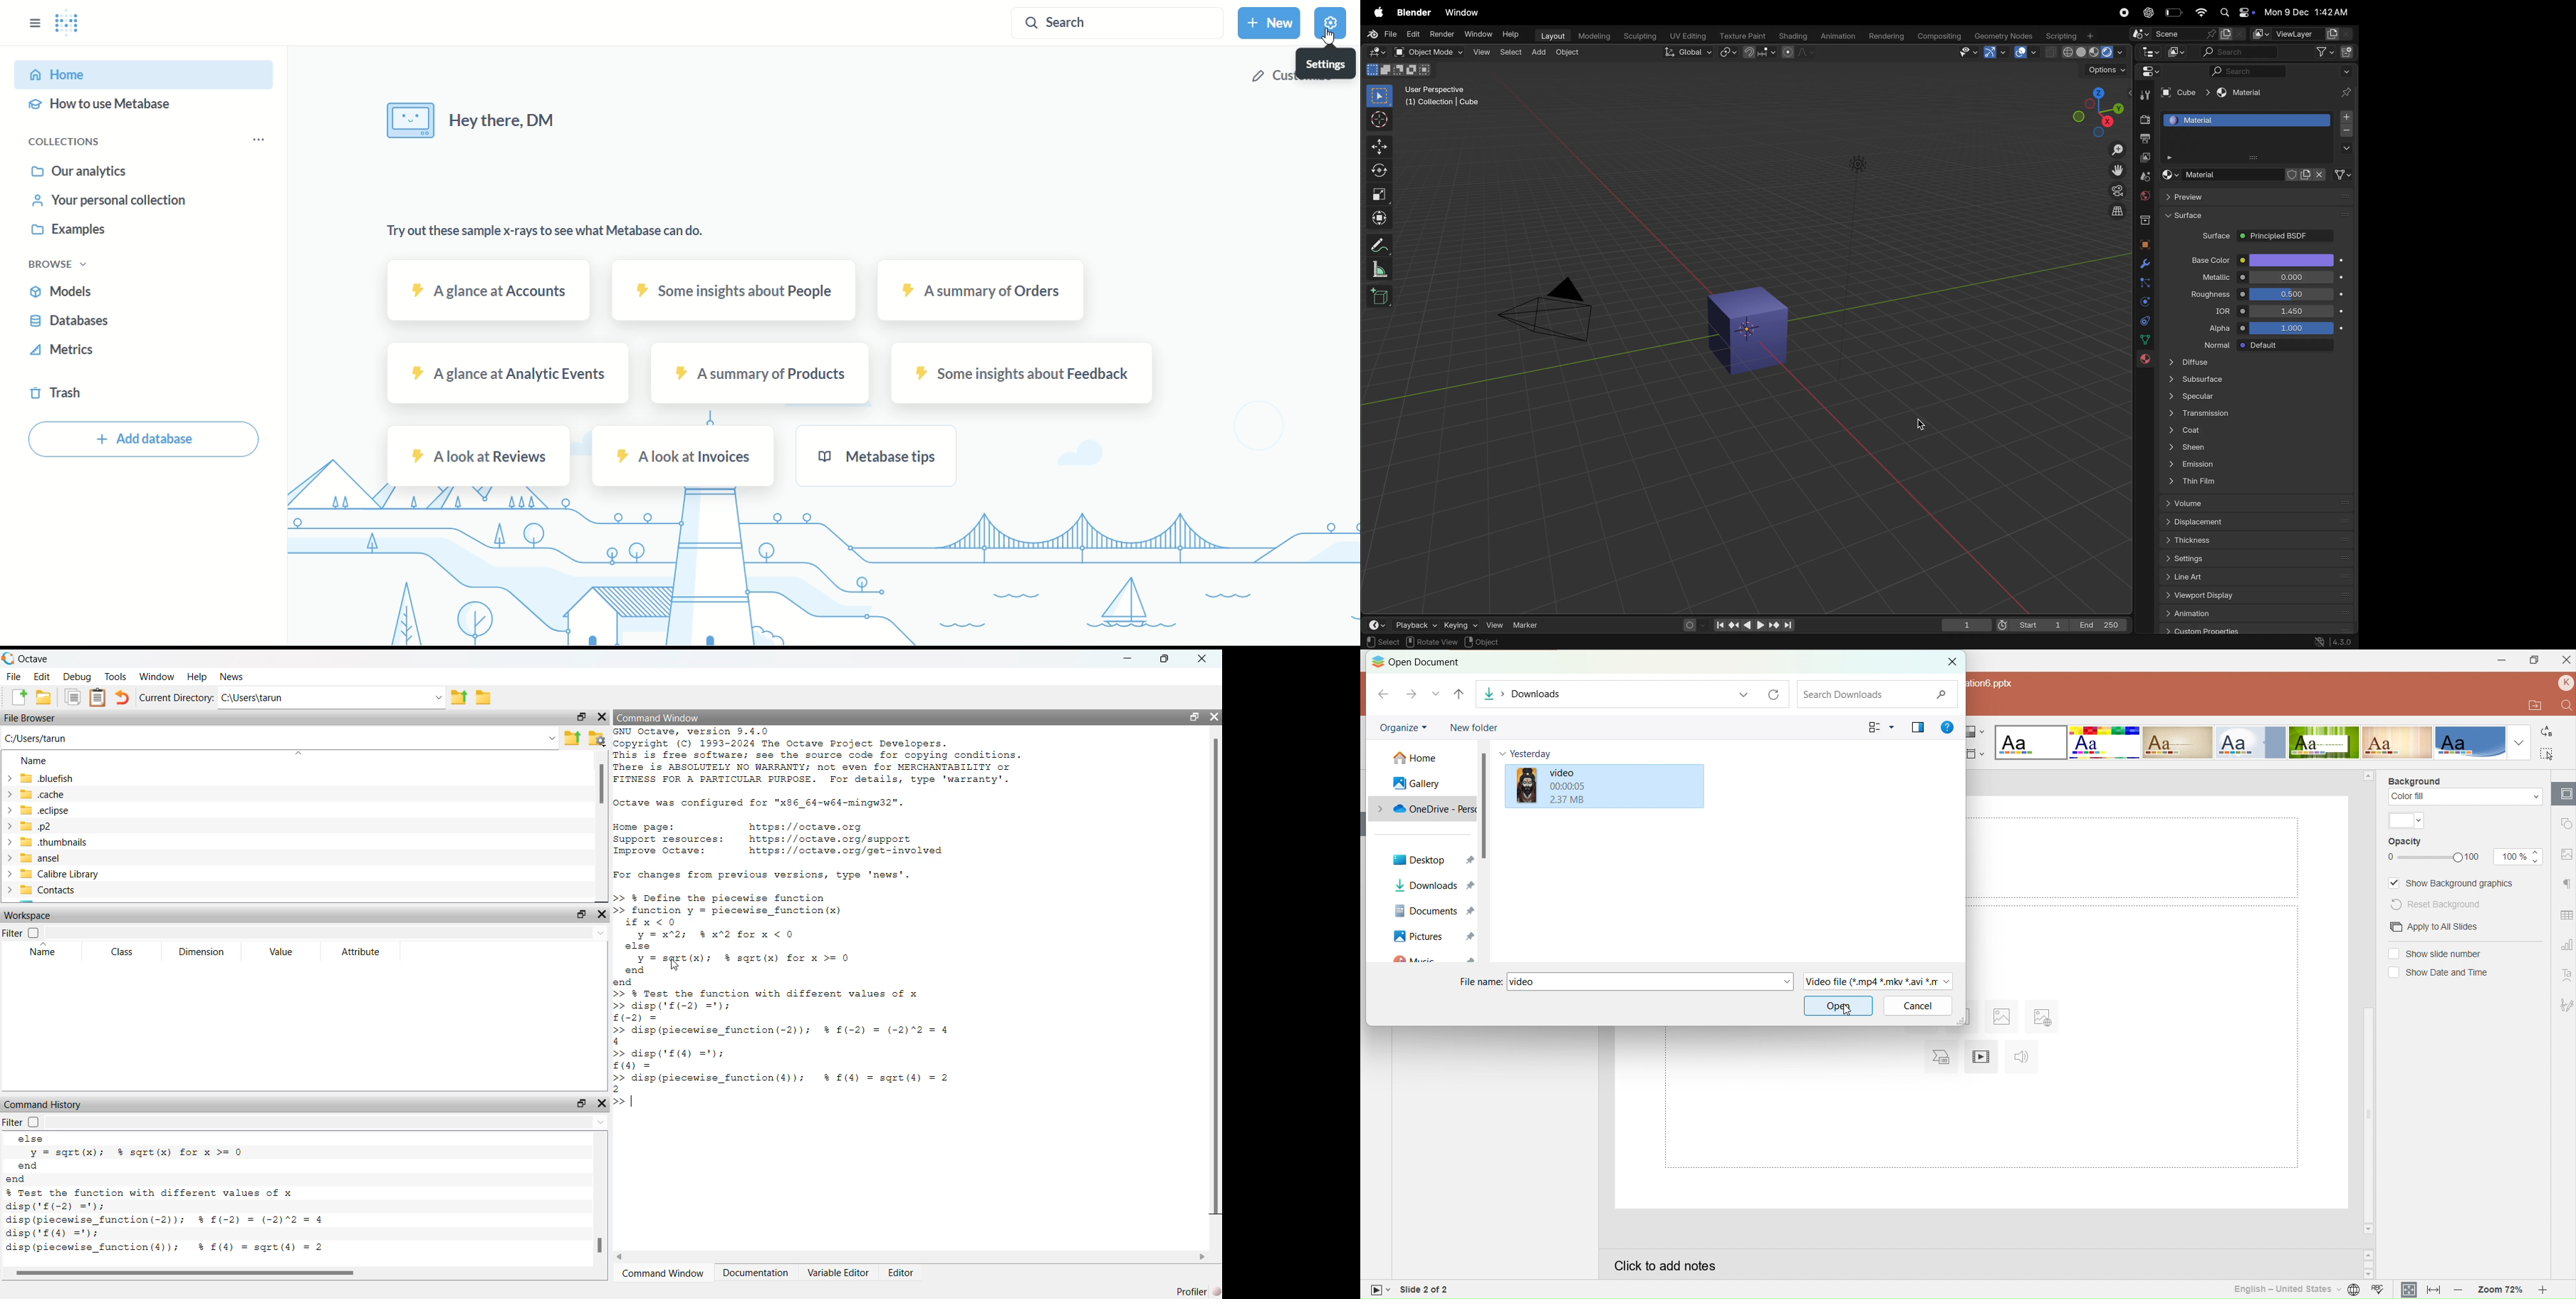  What do you see at coordinates (1744, 36) in the screenshot?
I see `Texture paint` at bounding box center [1744, 36].